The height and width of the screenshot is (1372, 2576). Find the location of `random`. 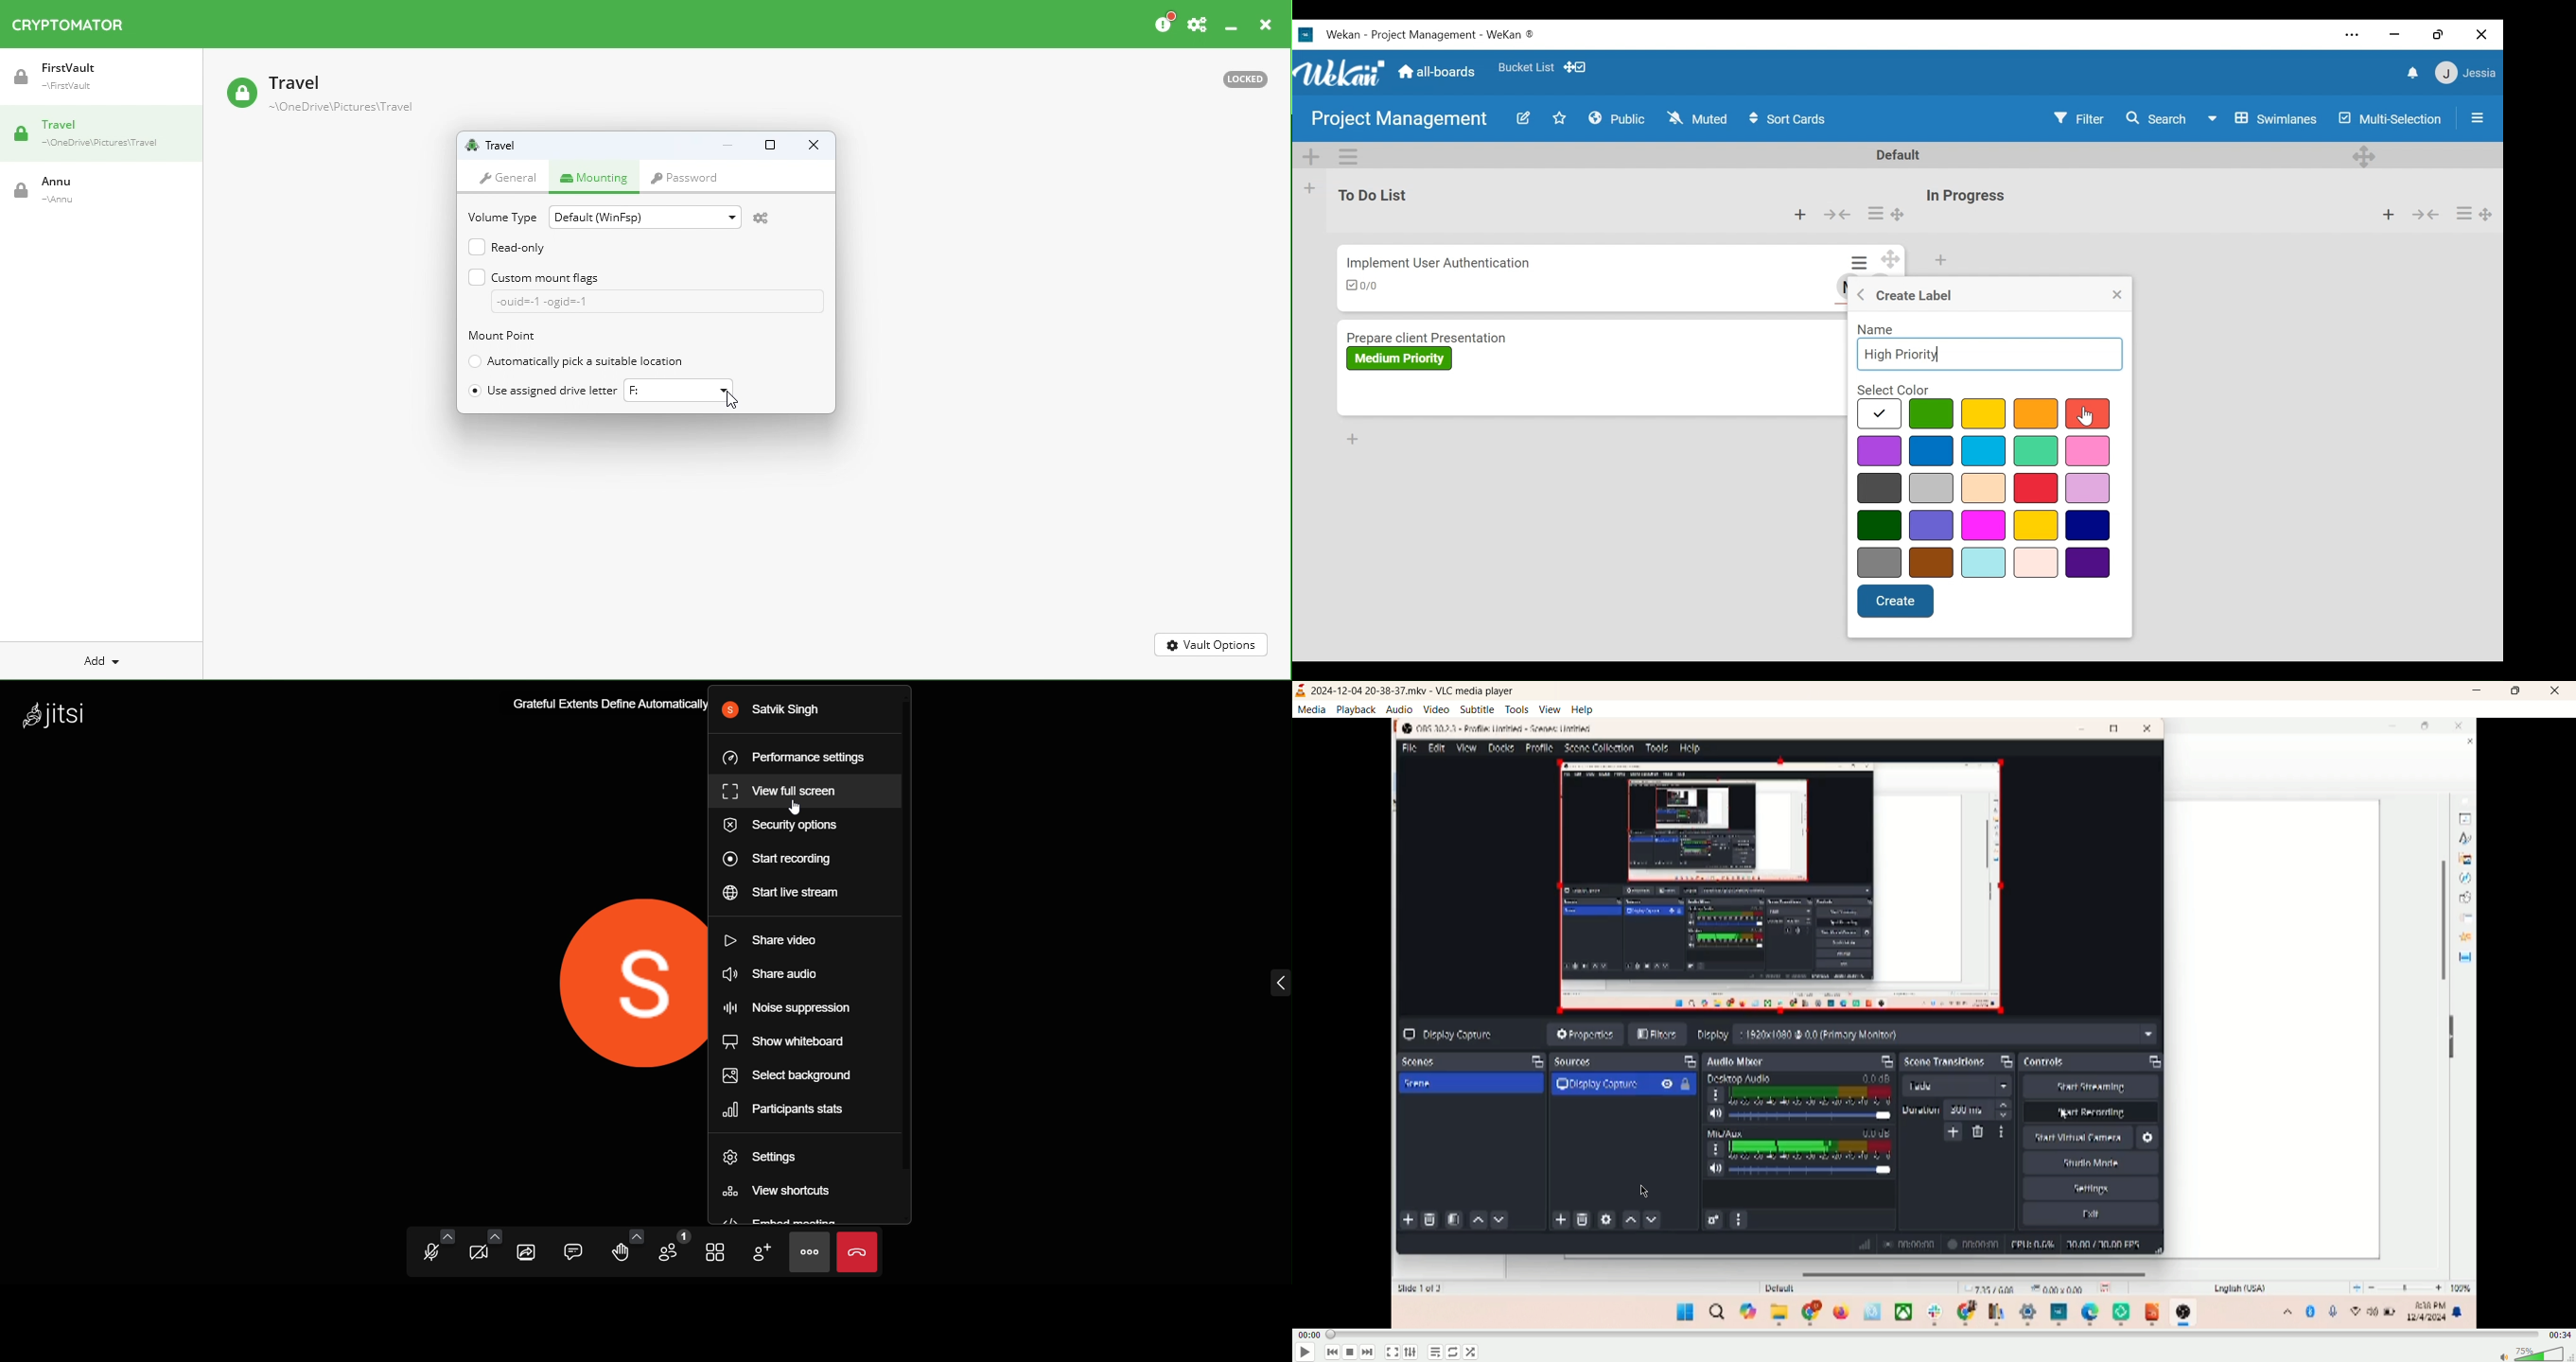

random is located at coordinates (1470, 1353).